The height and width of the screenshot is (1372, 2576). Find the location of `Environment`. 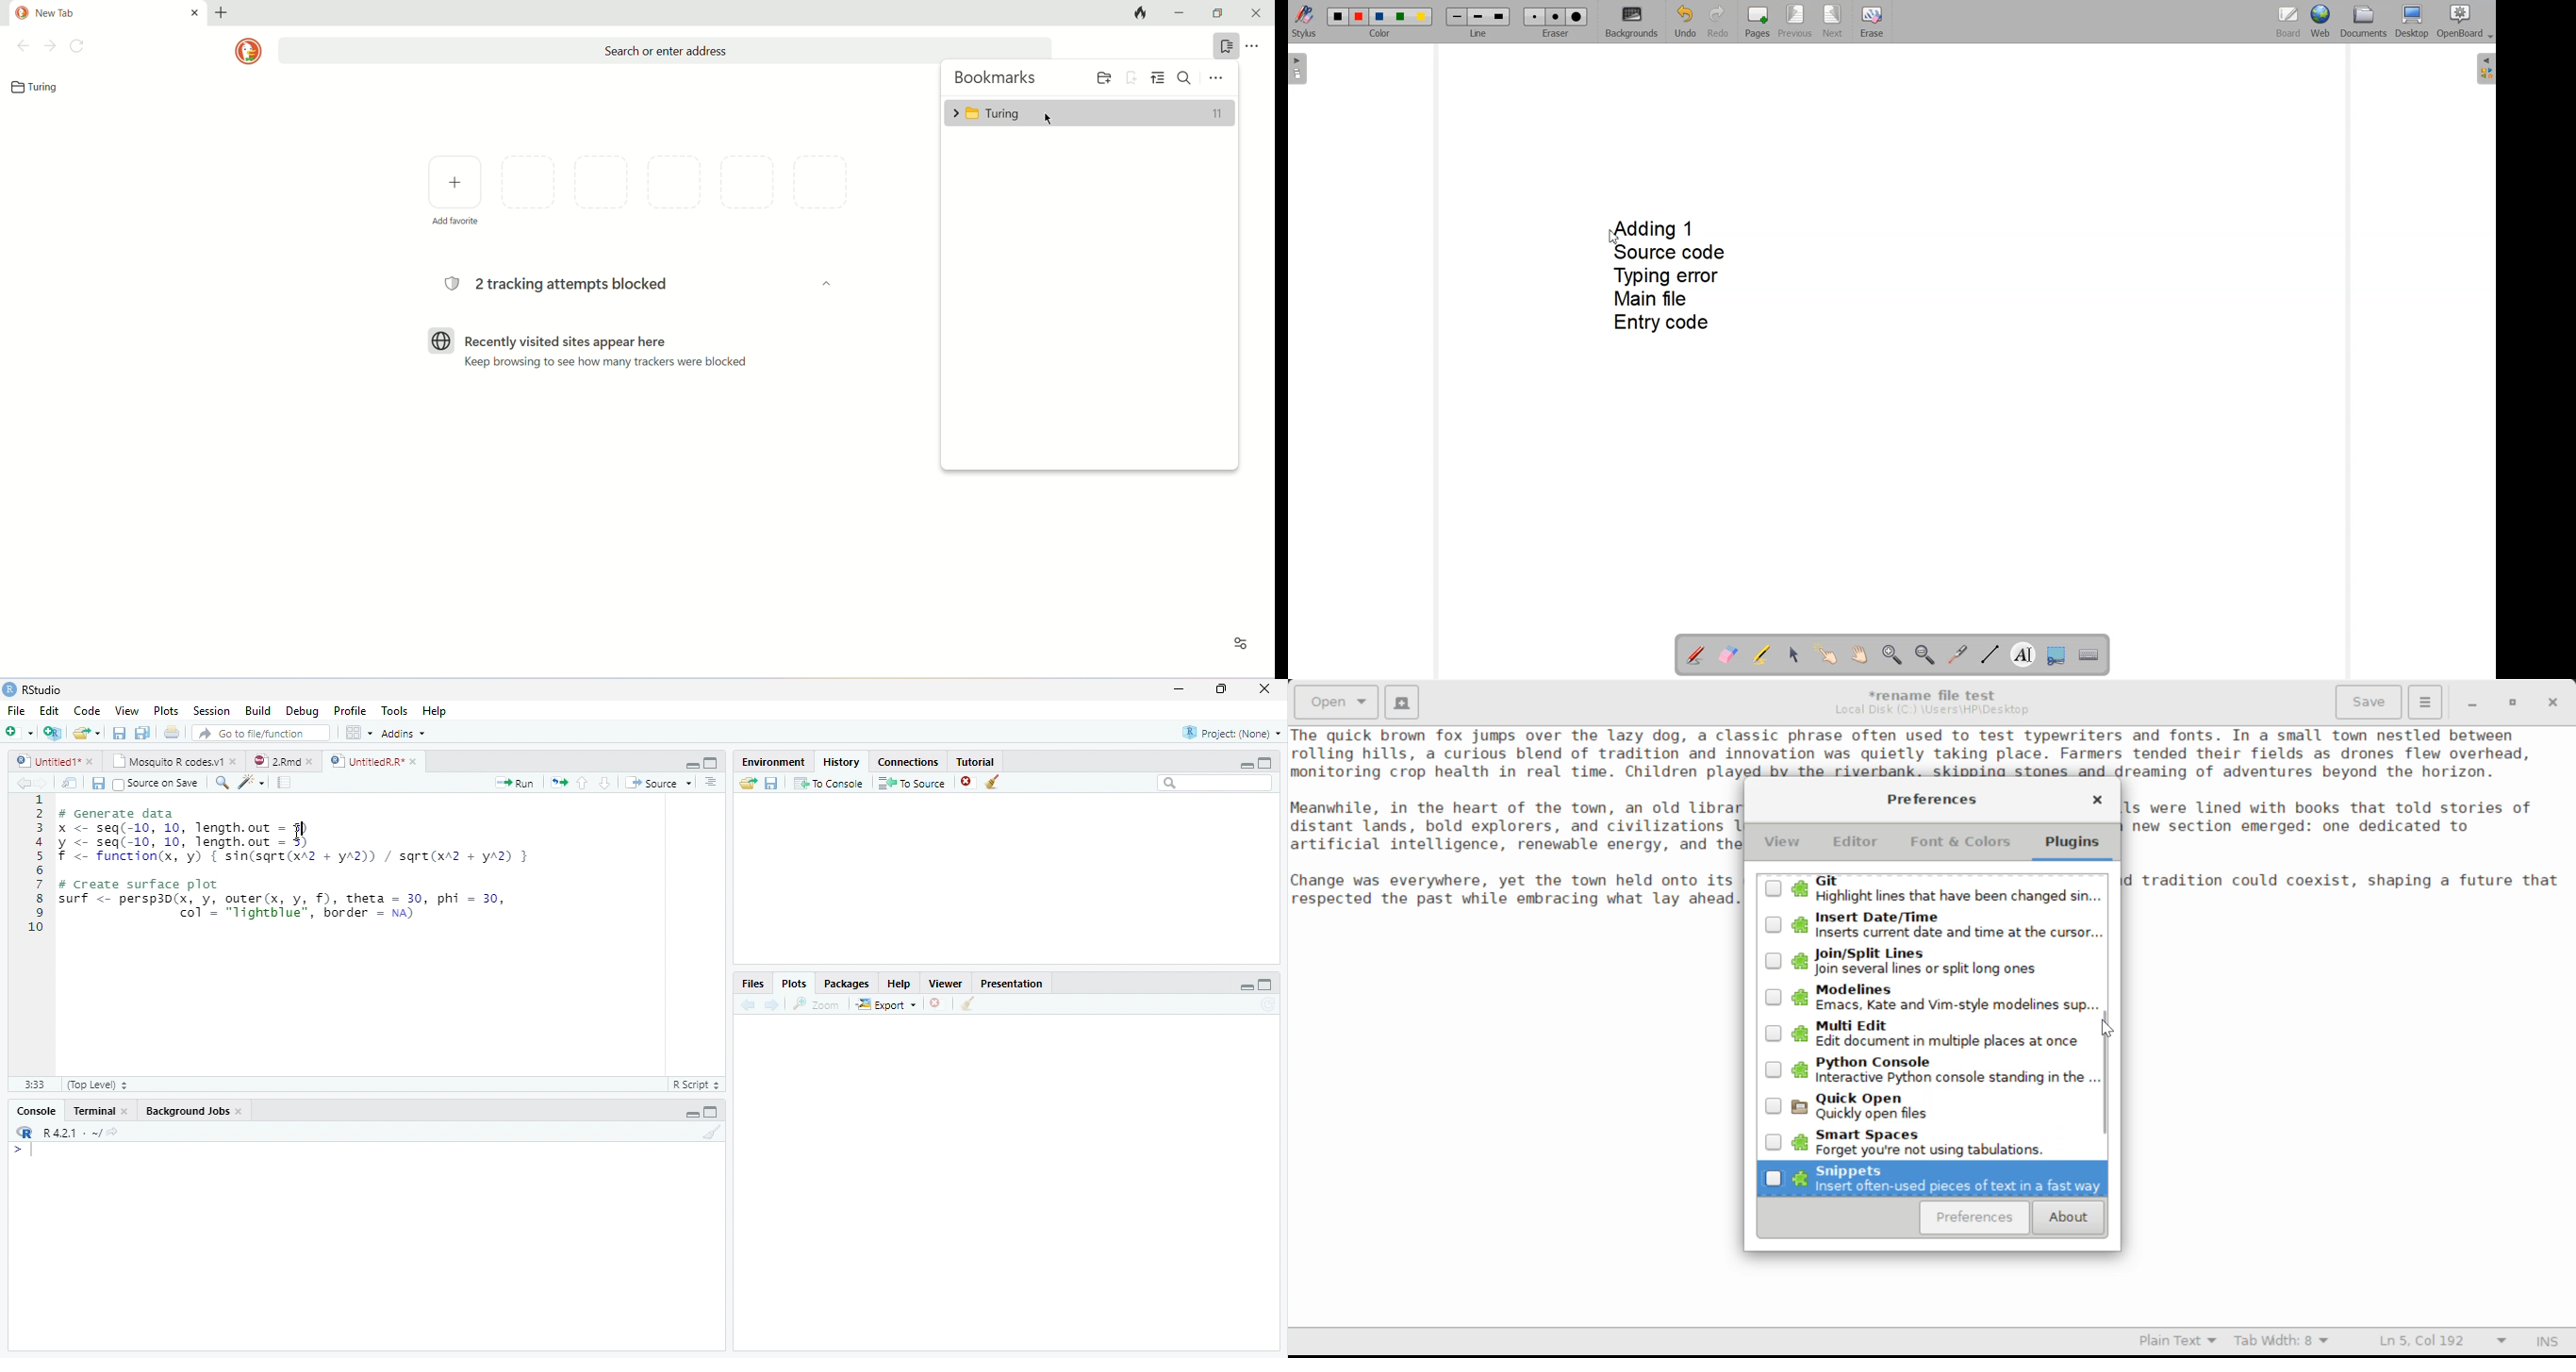

Environment is located at coordinates (773, 762).